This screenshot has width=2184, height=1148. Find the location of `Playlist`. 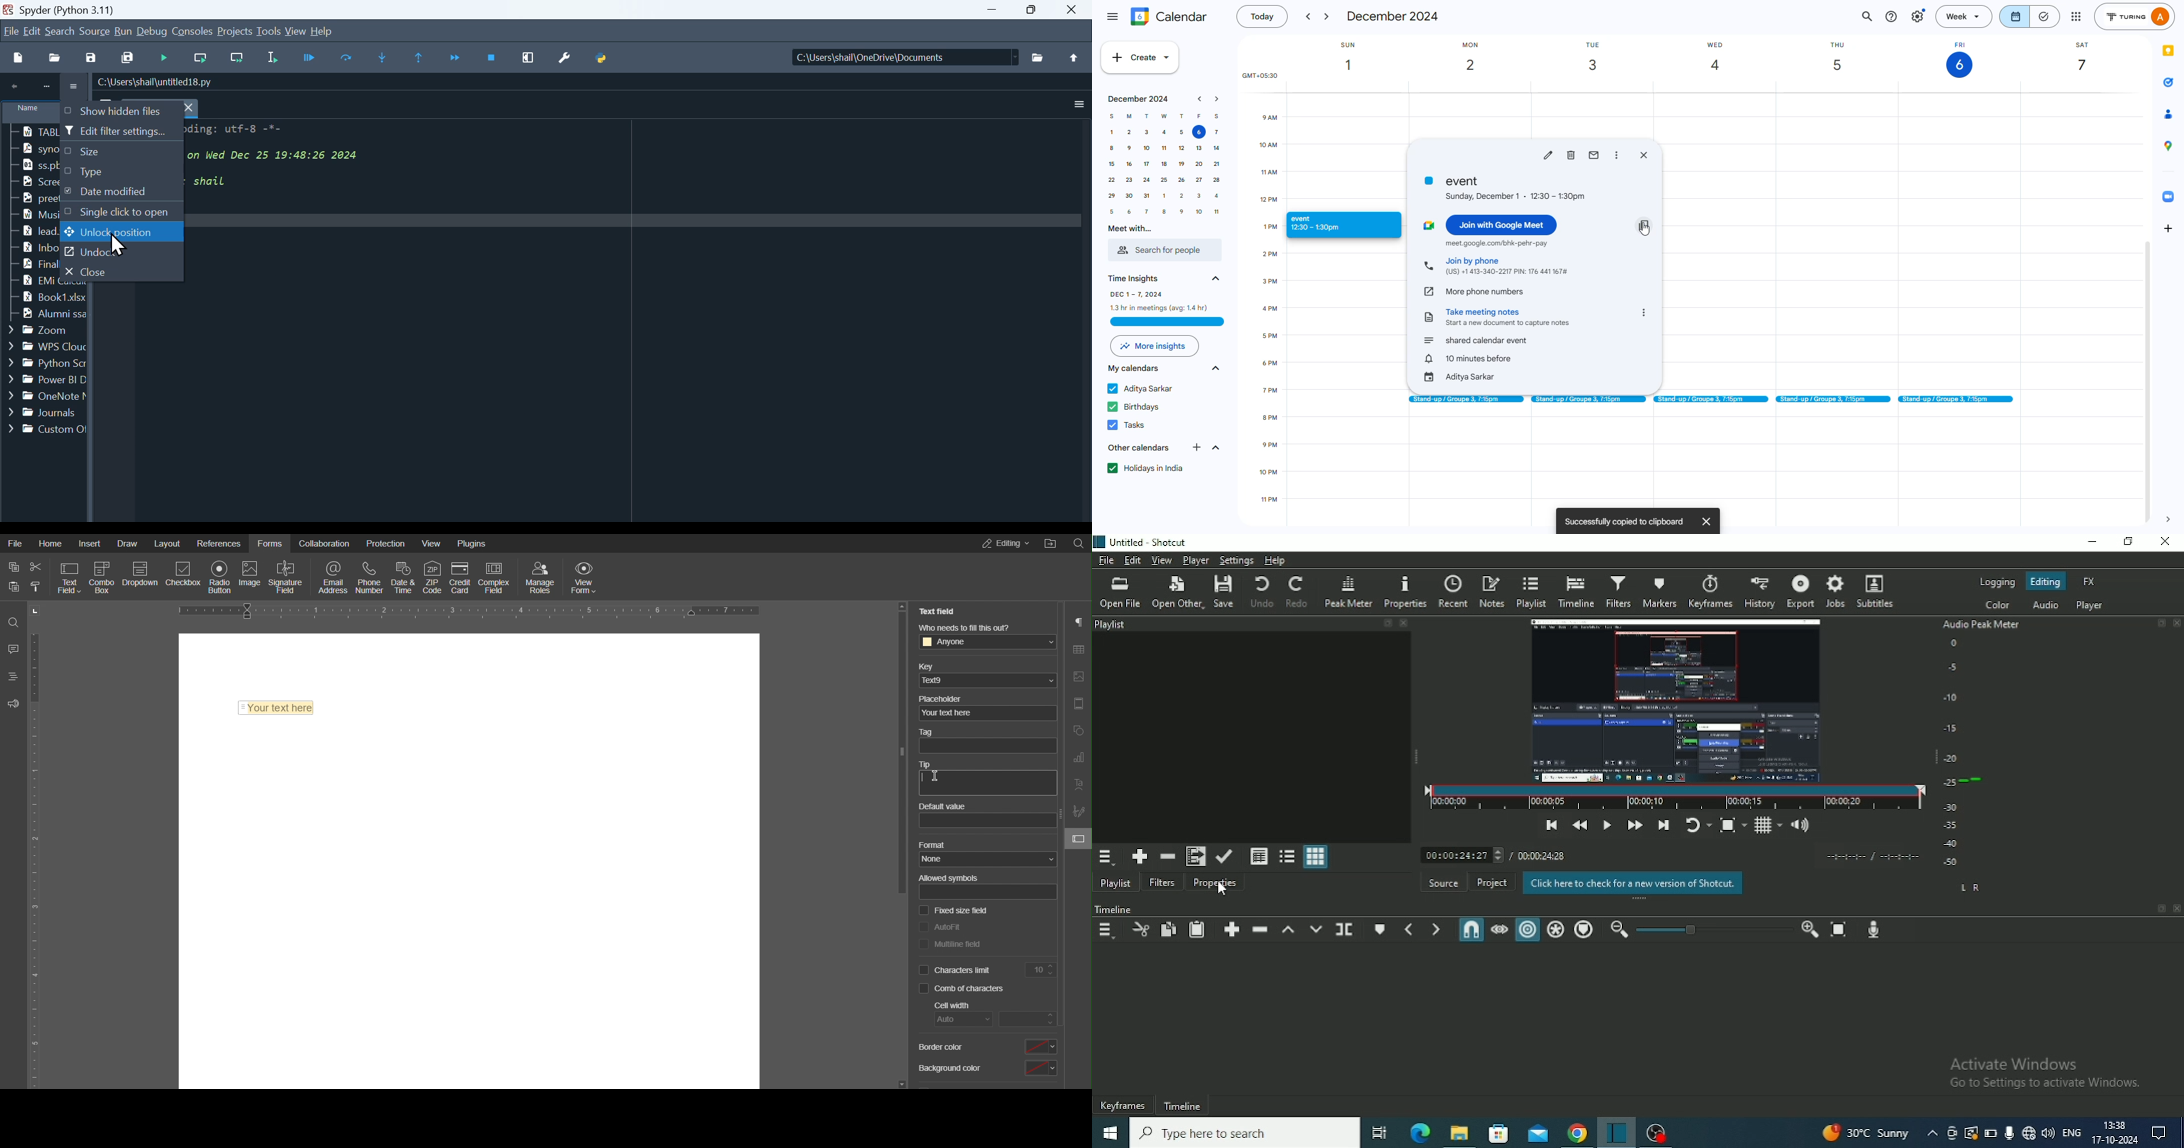

Playlist is located at coordinates (1112, 624).